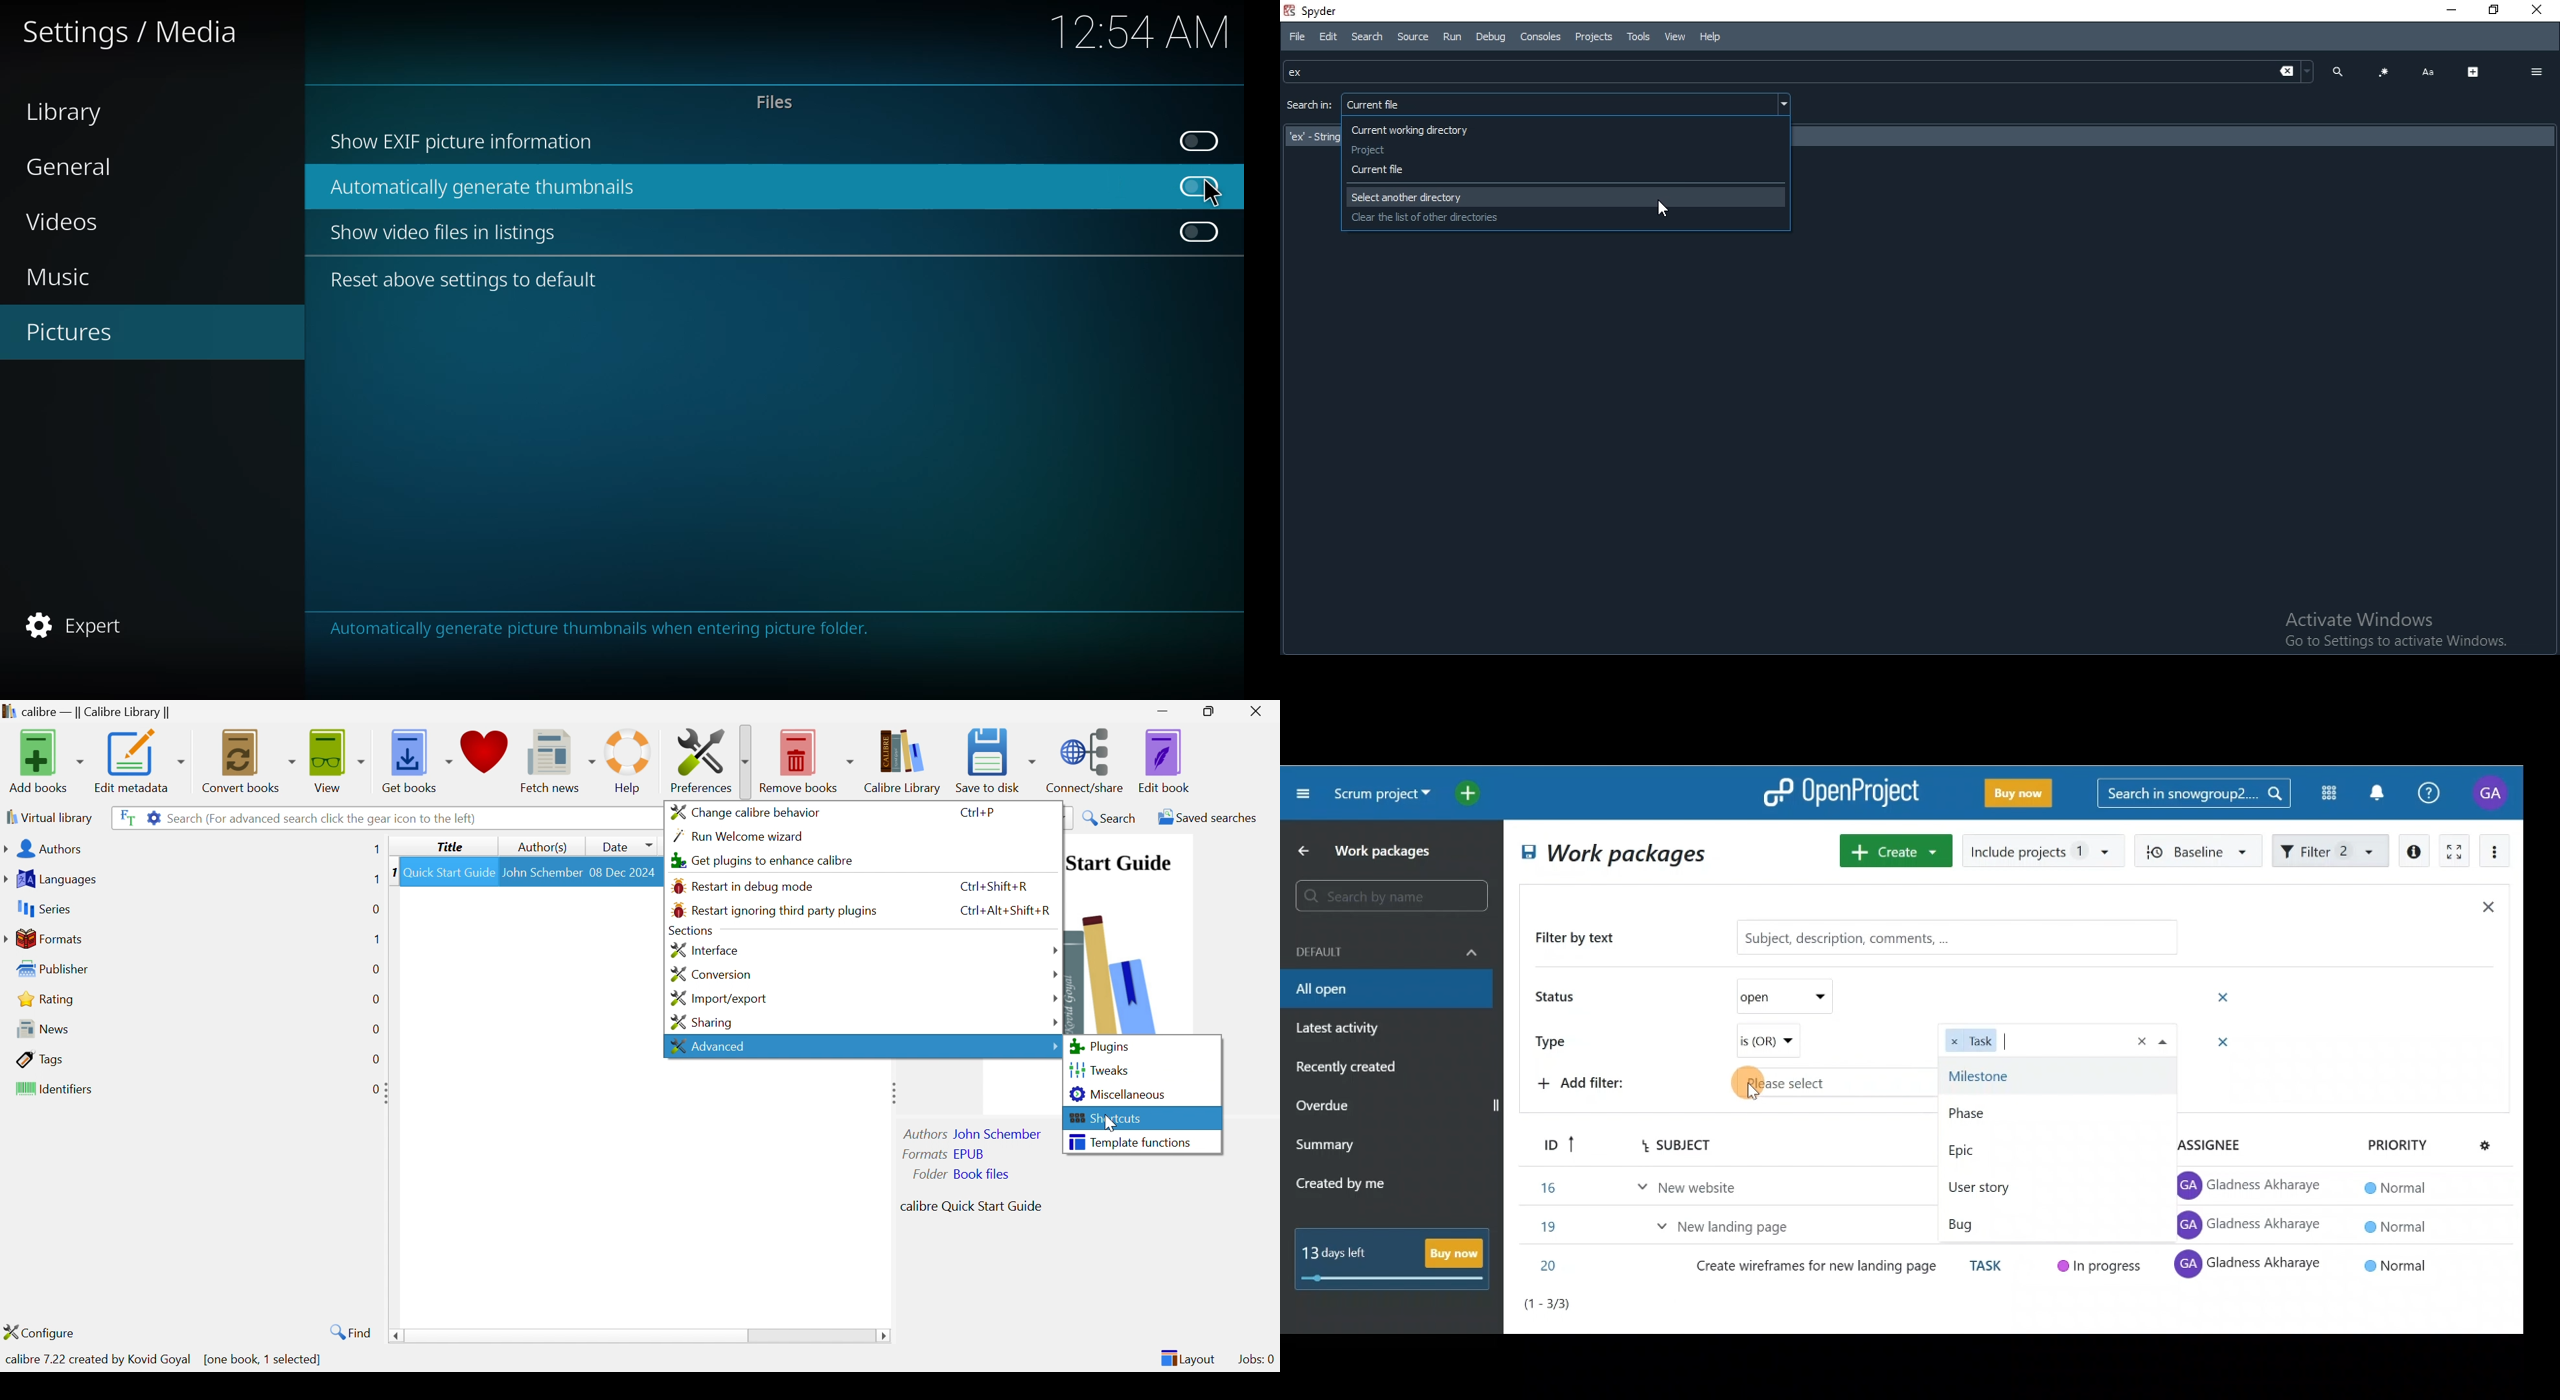 This screenshot has height=1400, width=2576. Describe the element at coordinates (1949, 940) in the screenshot. I see `Subject, description, comments` at that location.